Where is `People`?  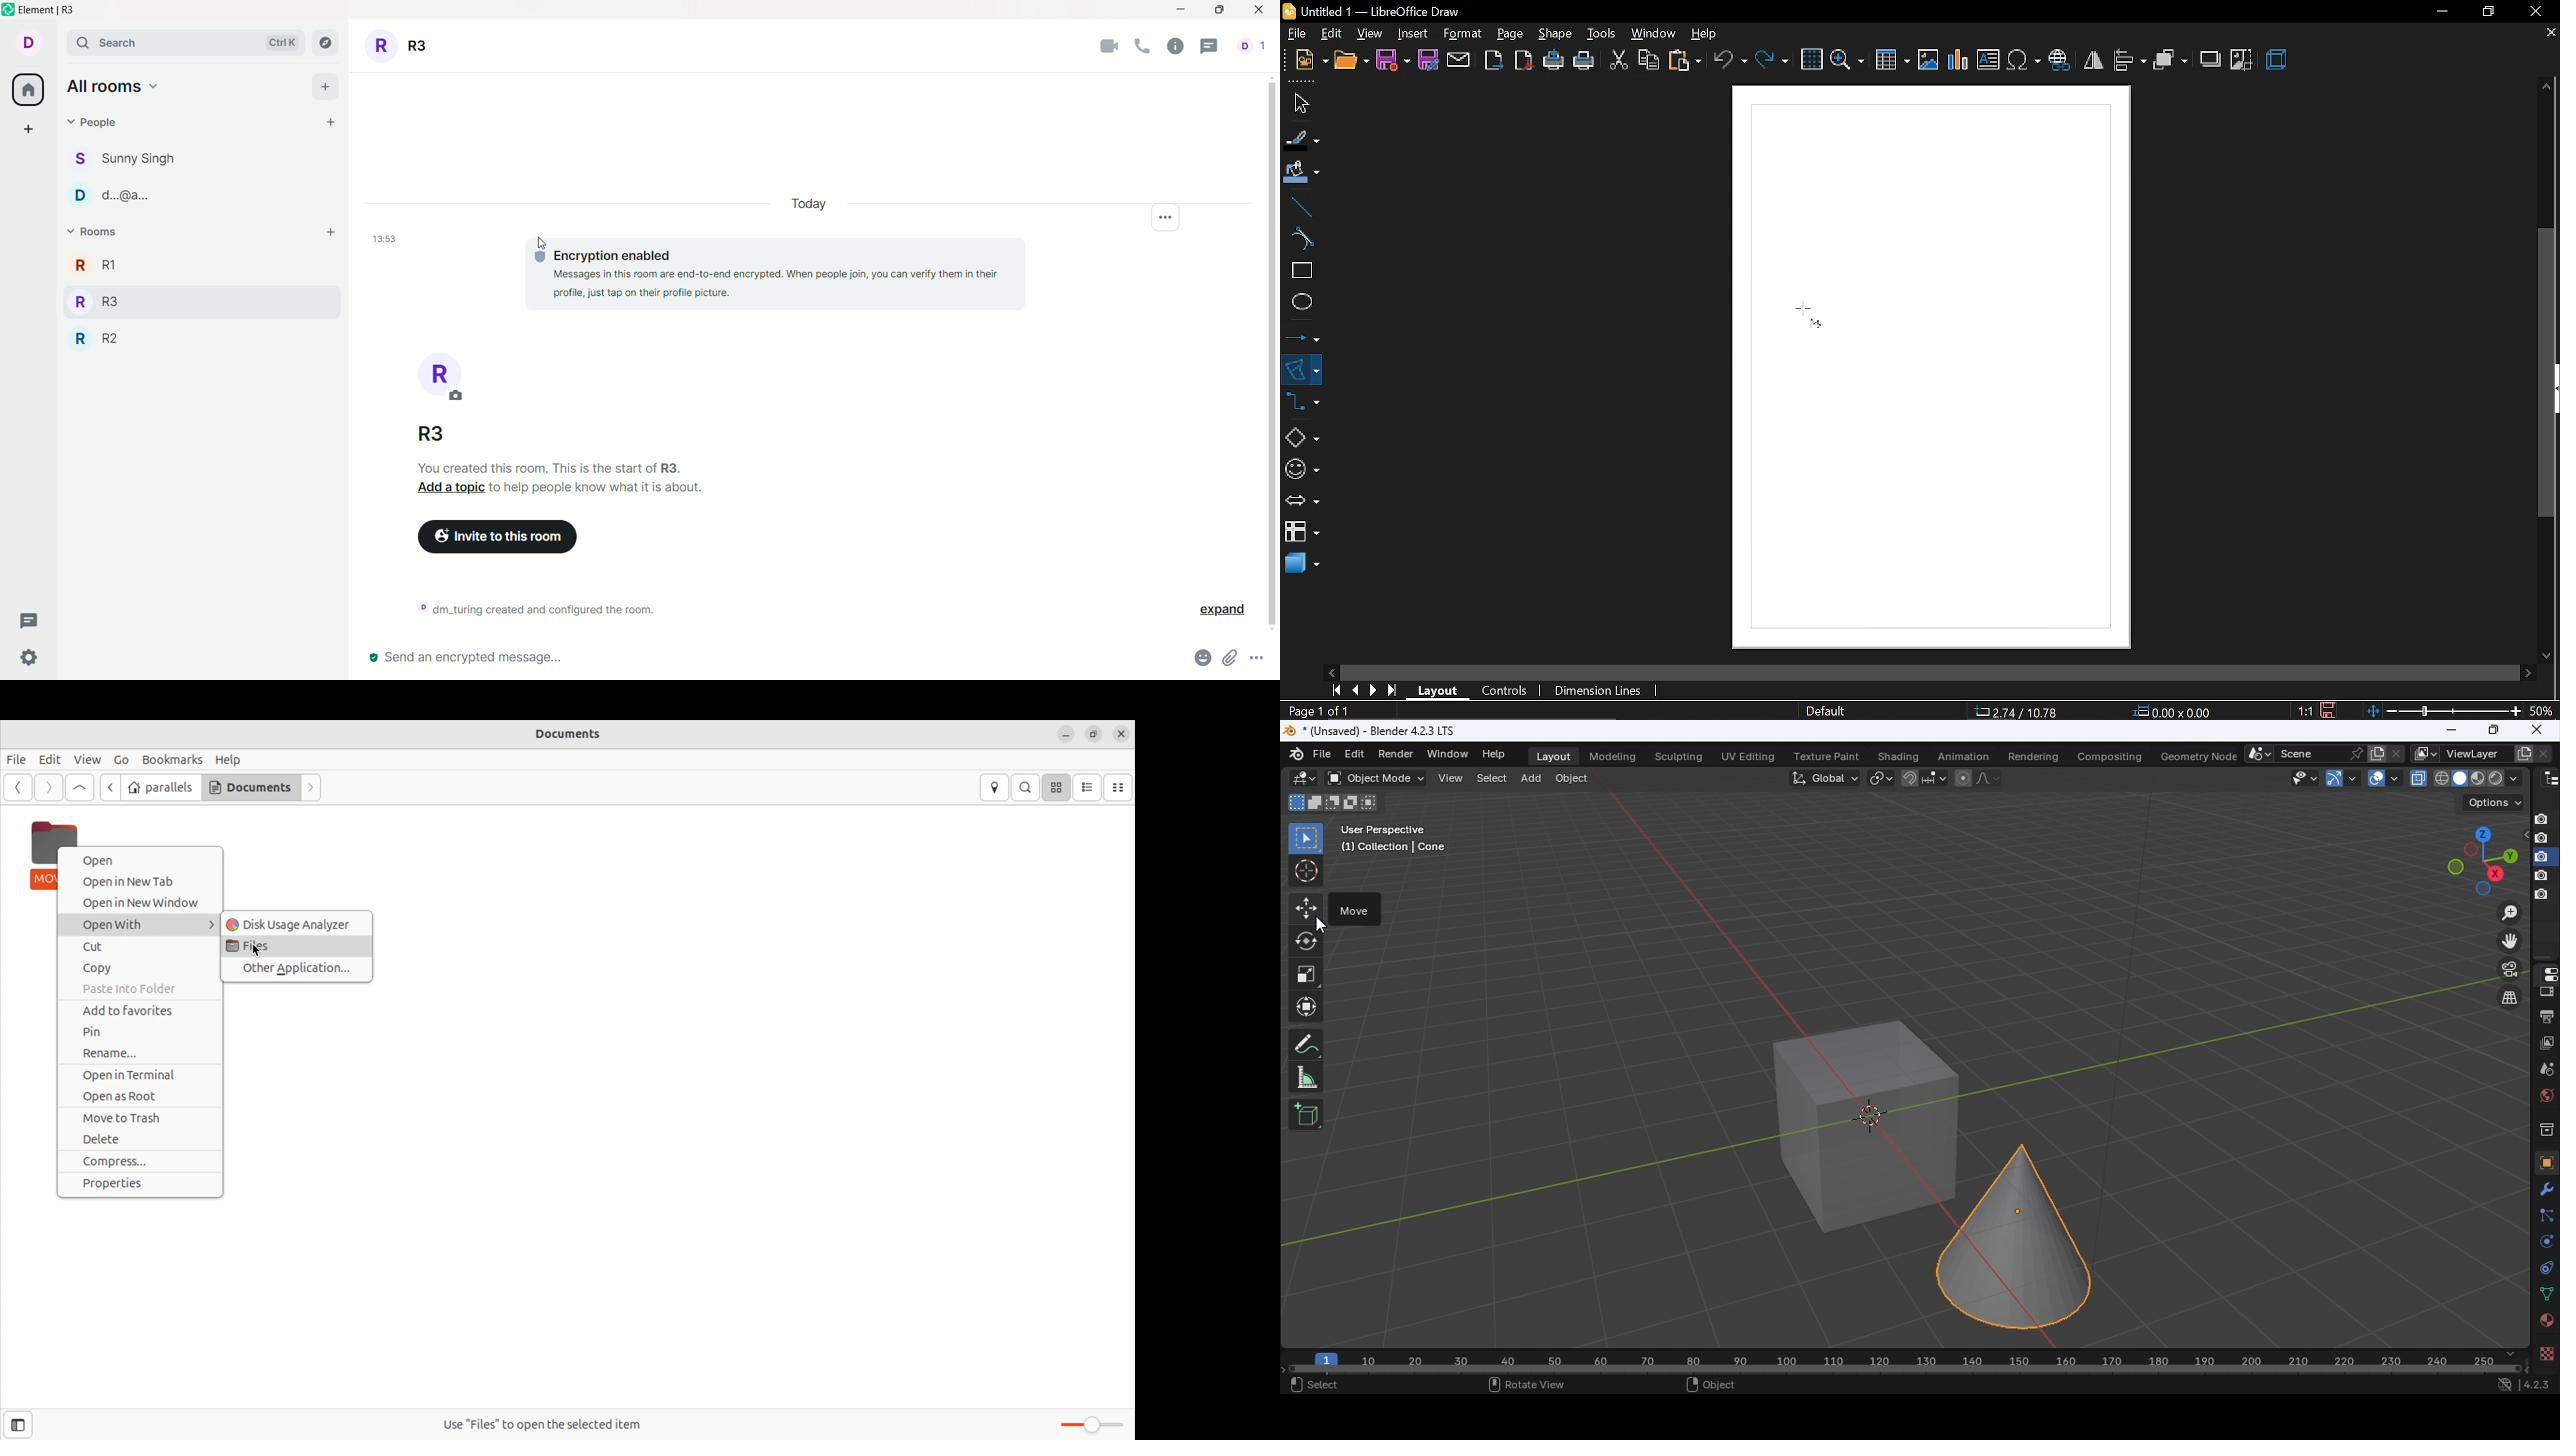 People is located at coordinates (109, 197).